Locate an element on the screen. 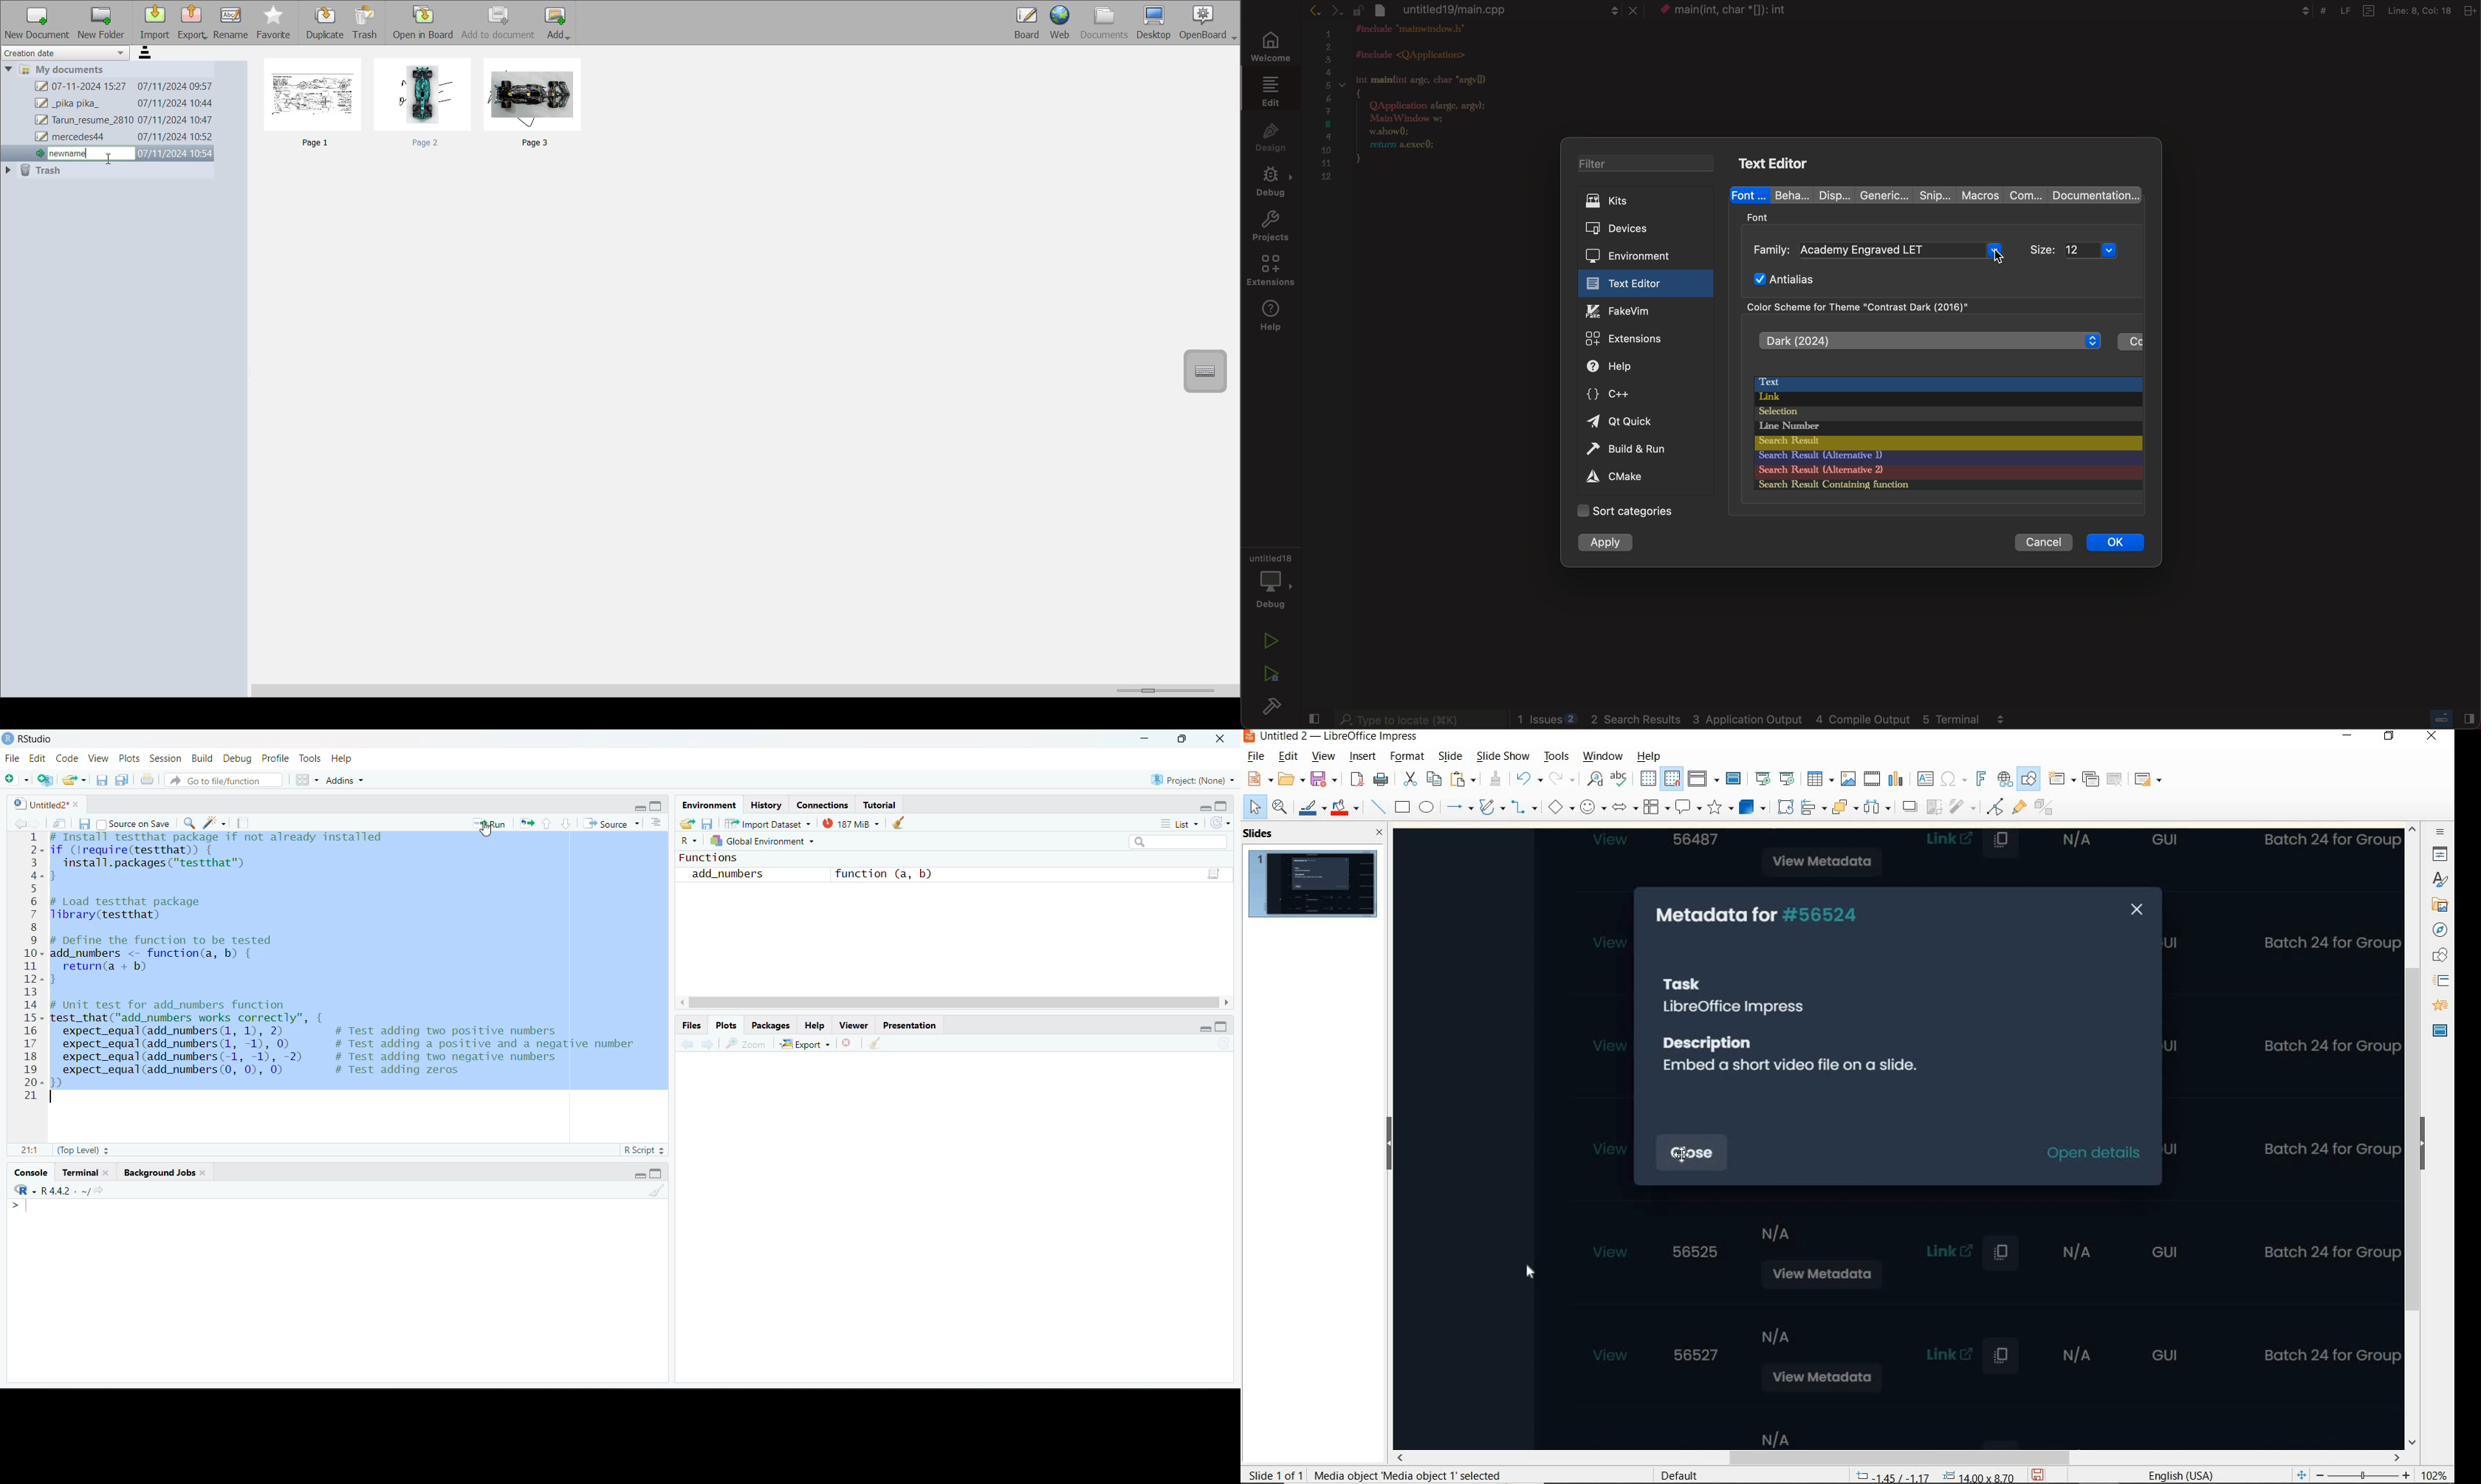 The image size is (2492, 1484). NEW SLIDE is located at coordinates (2062, 778).